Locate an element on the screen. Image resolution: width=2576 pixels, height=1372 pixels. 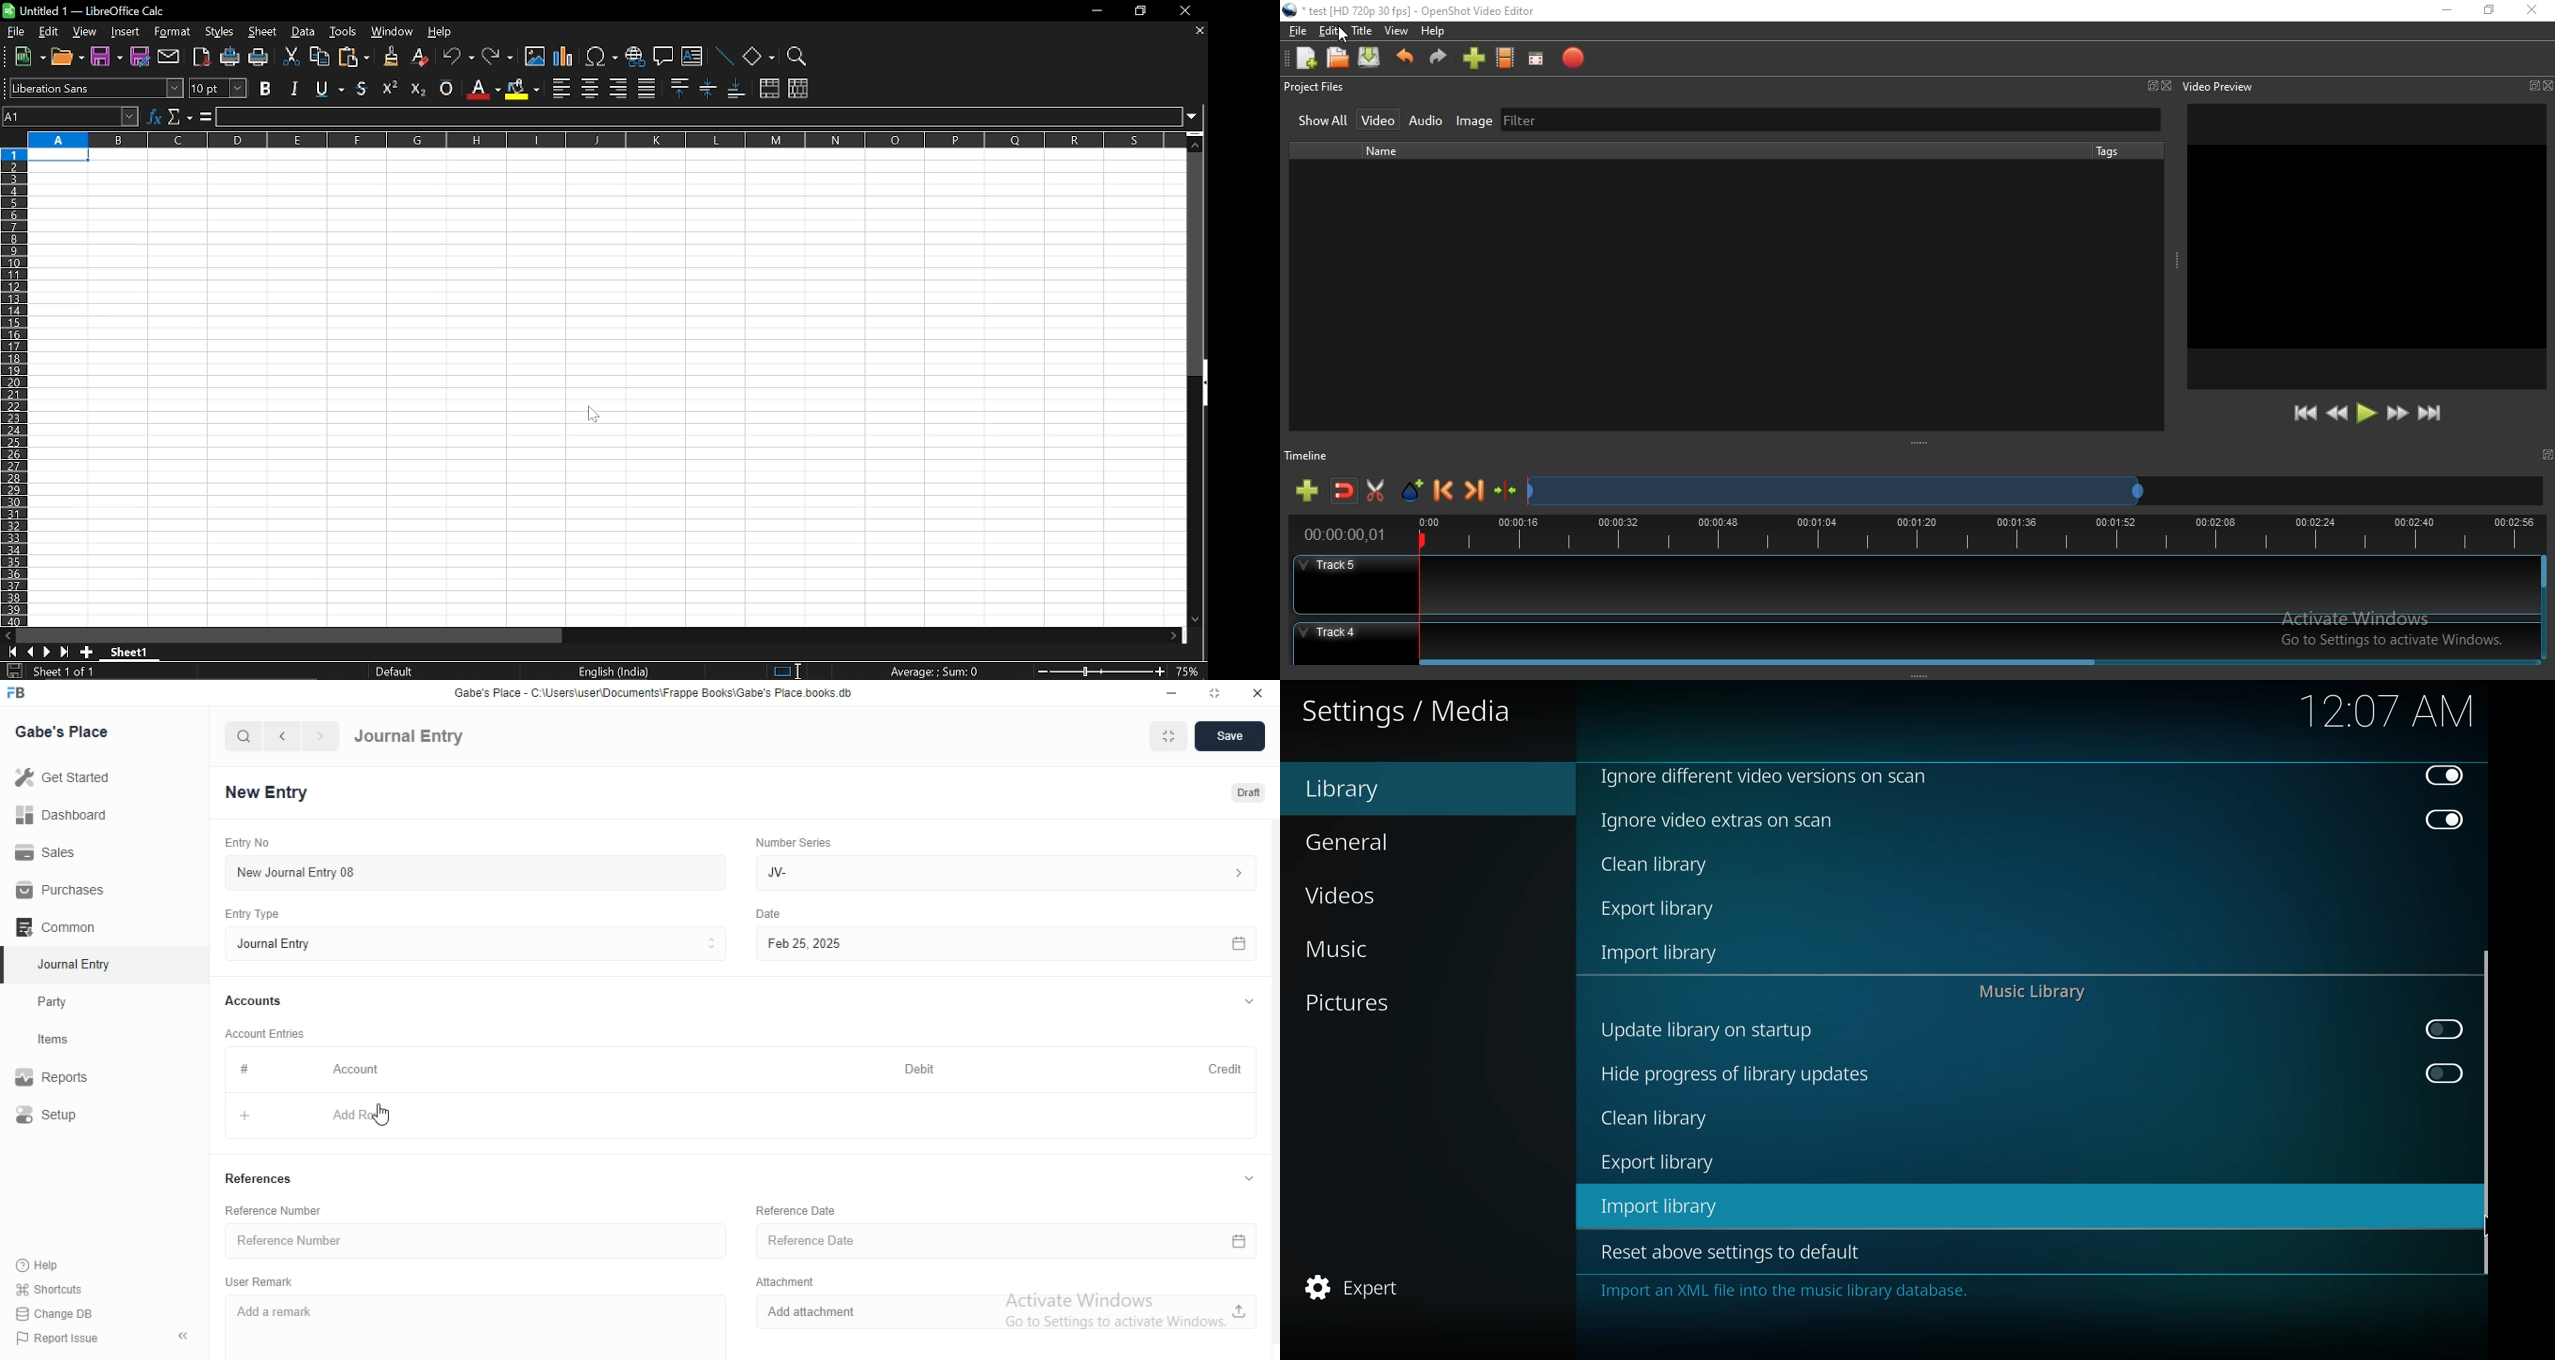
Accounts is located at coordinates (255, 1002).